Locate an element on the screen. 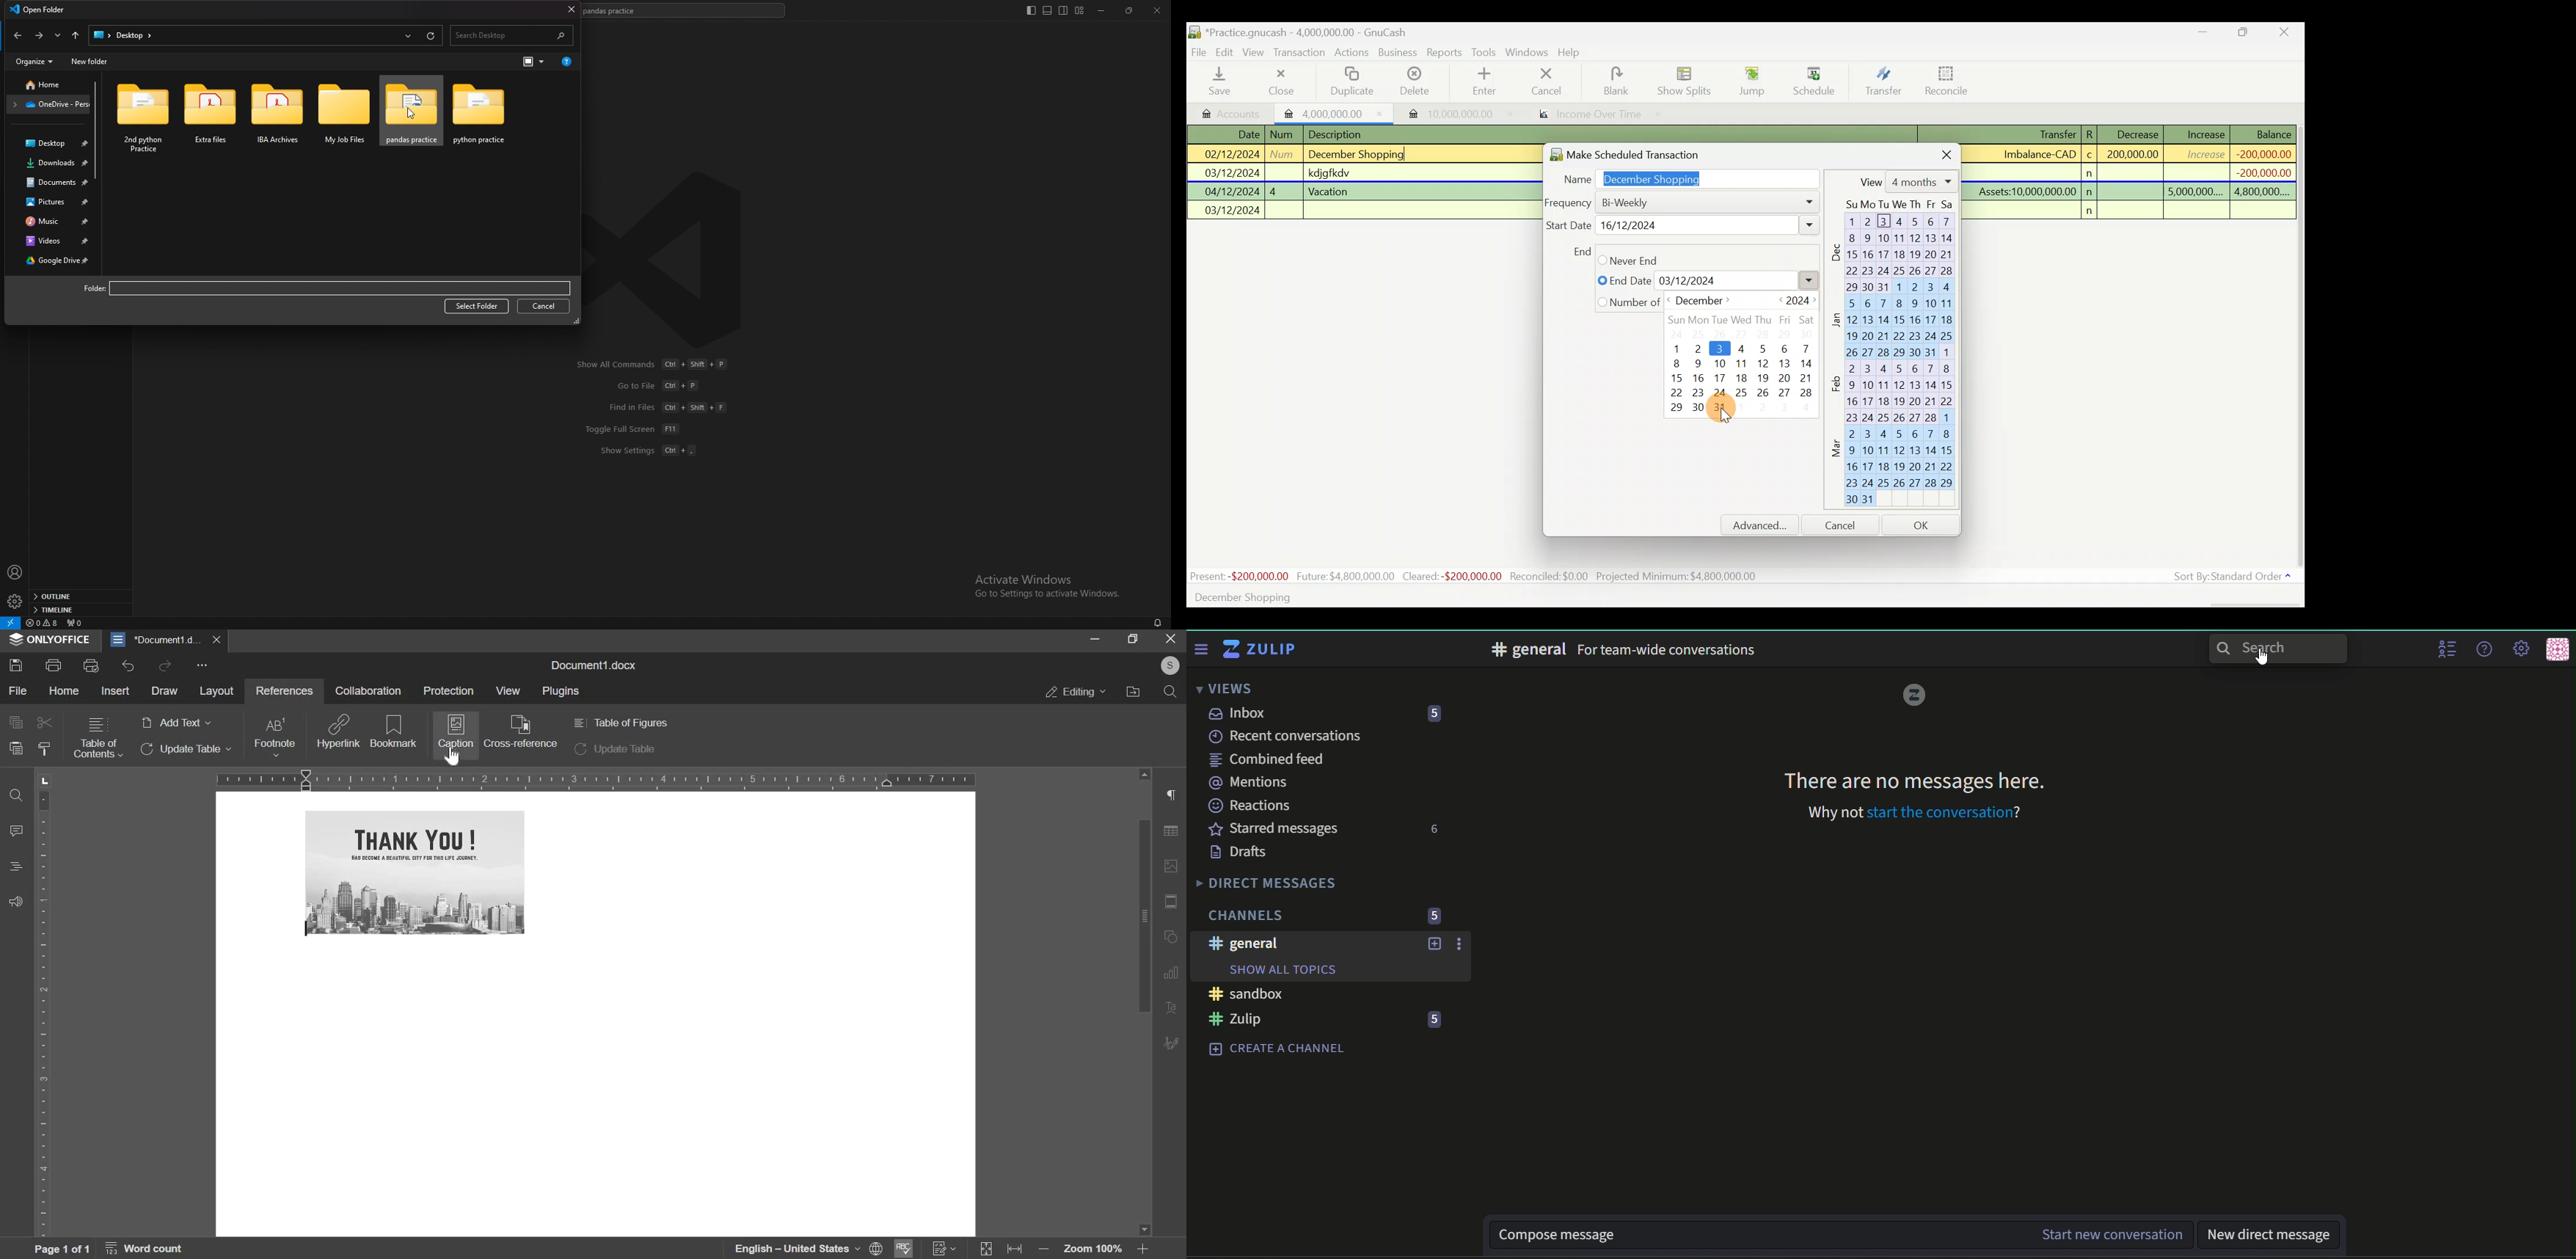  Close is located at coordinates (1280, 82).